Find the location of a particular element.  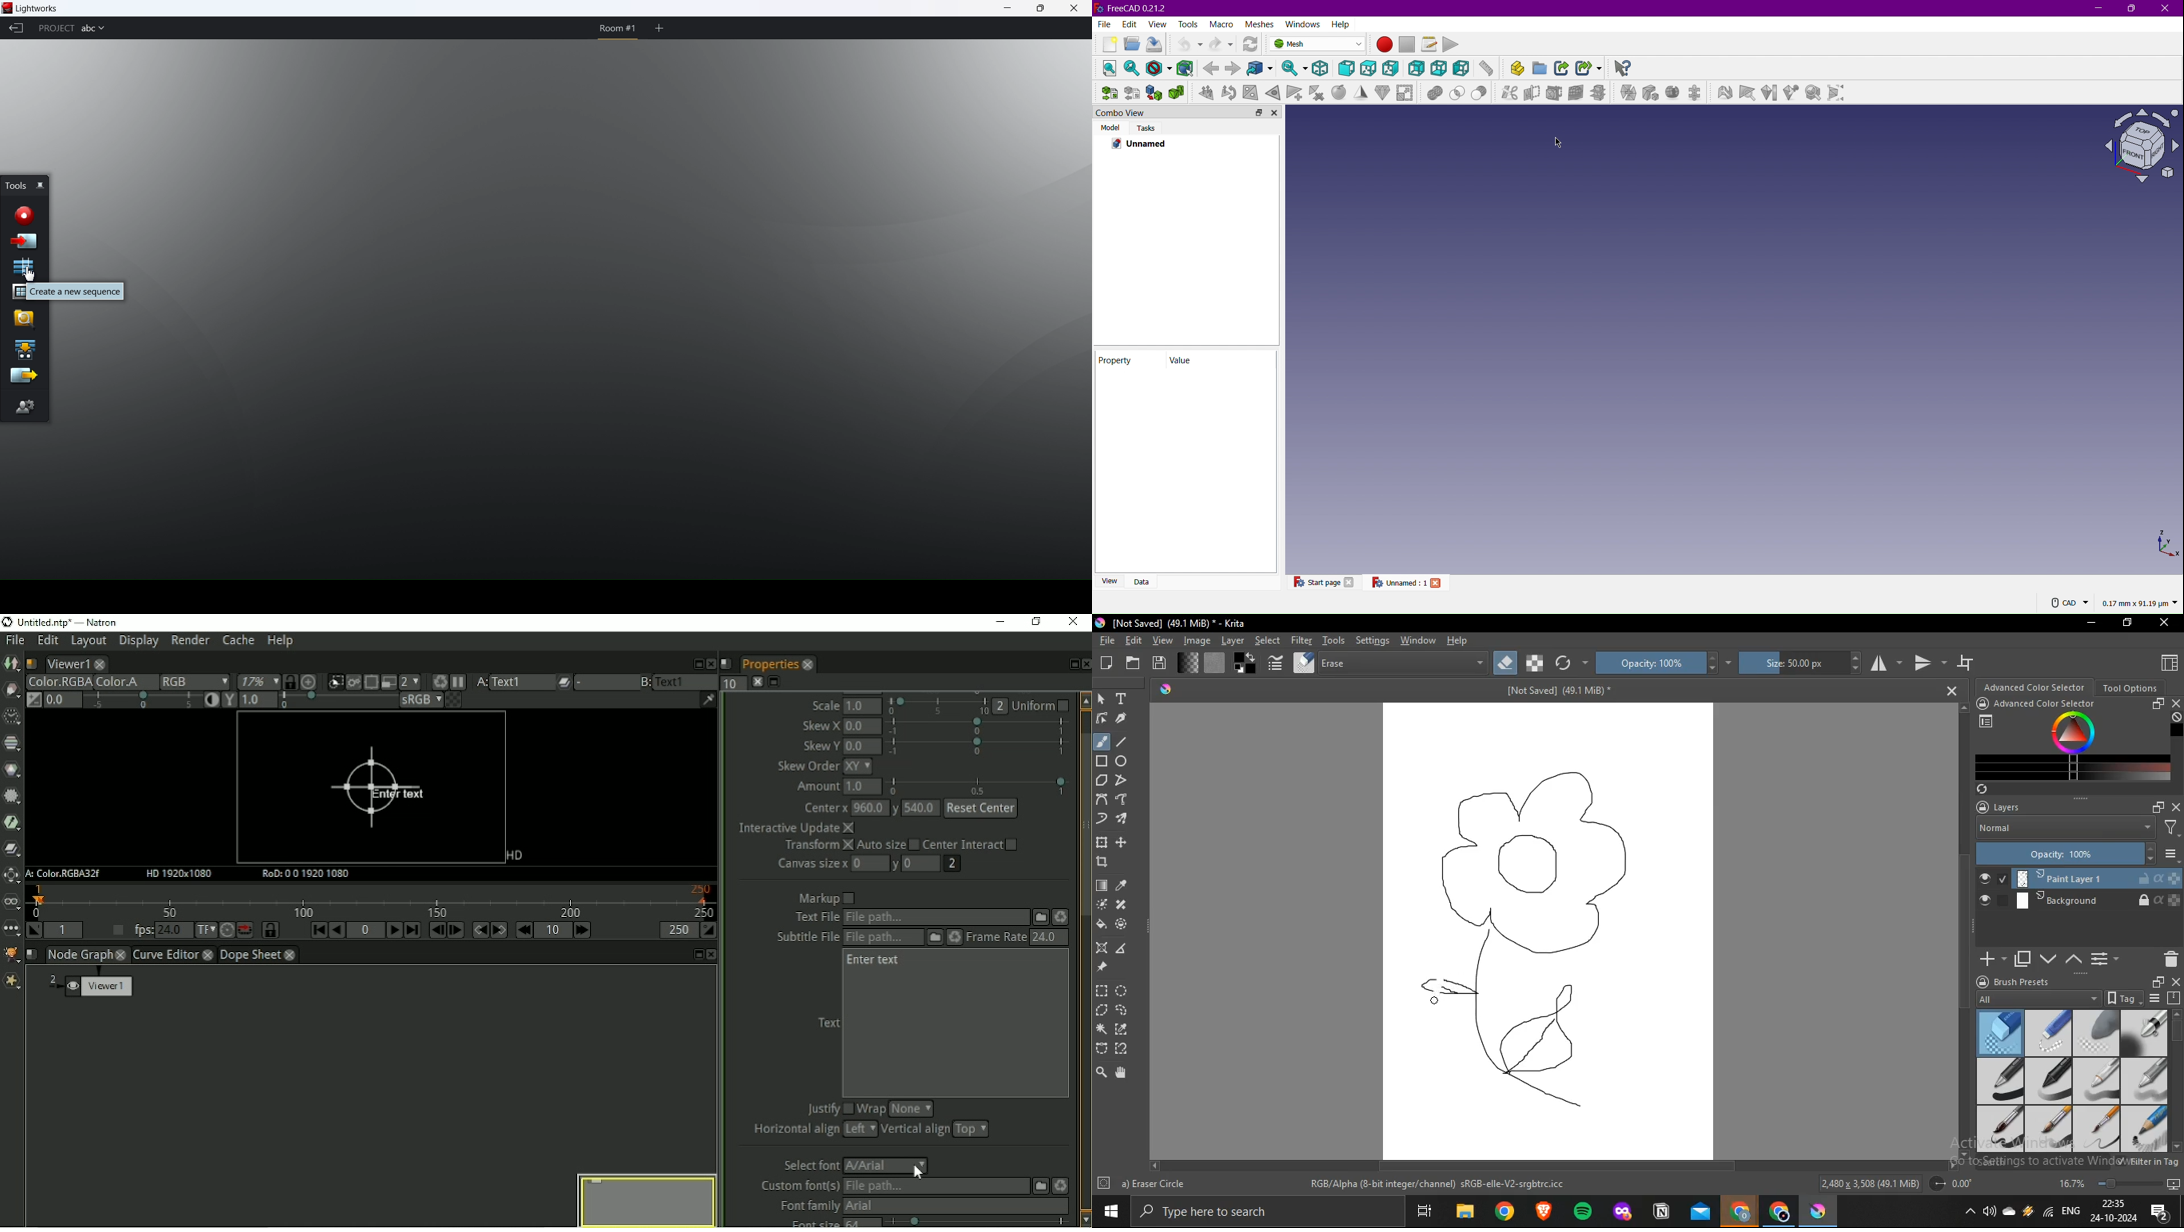

eraser small is located at coordinates (2048, 1033).